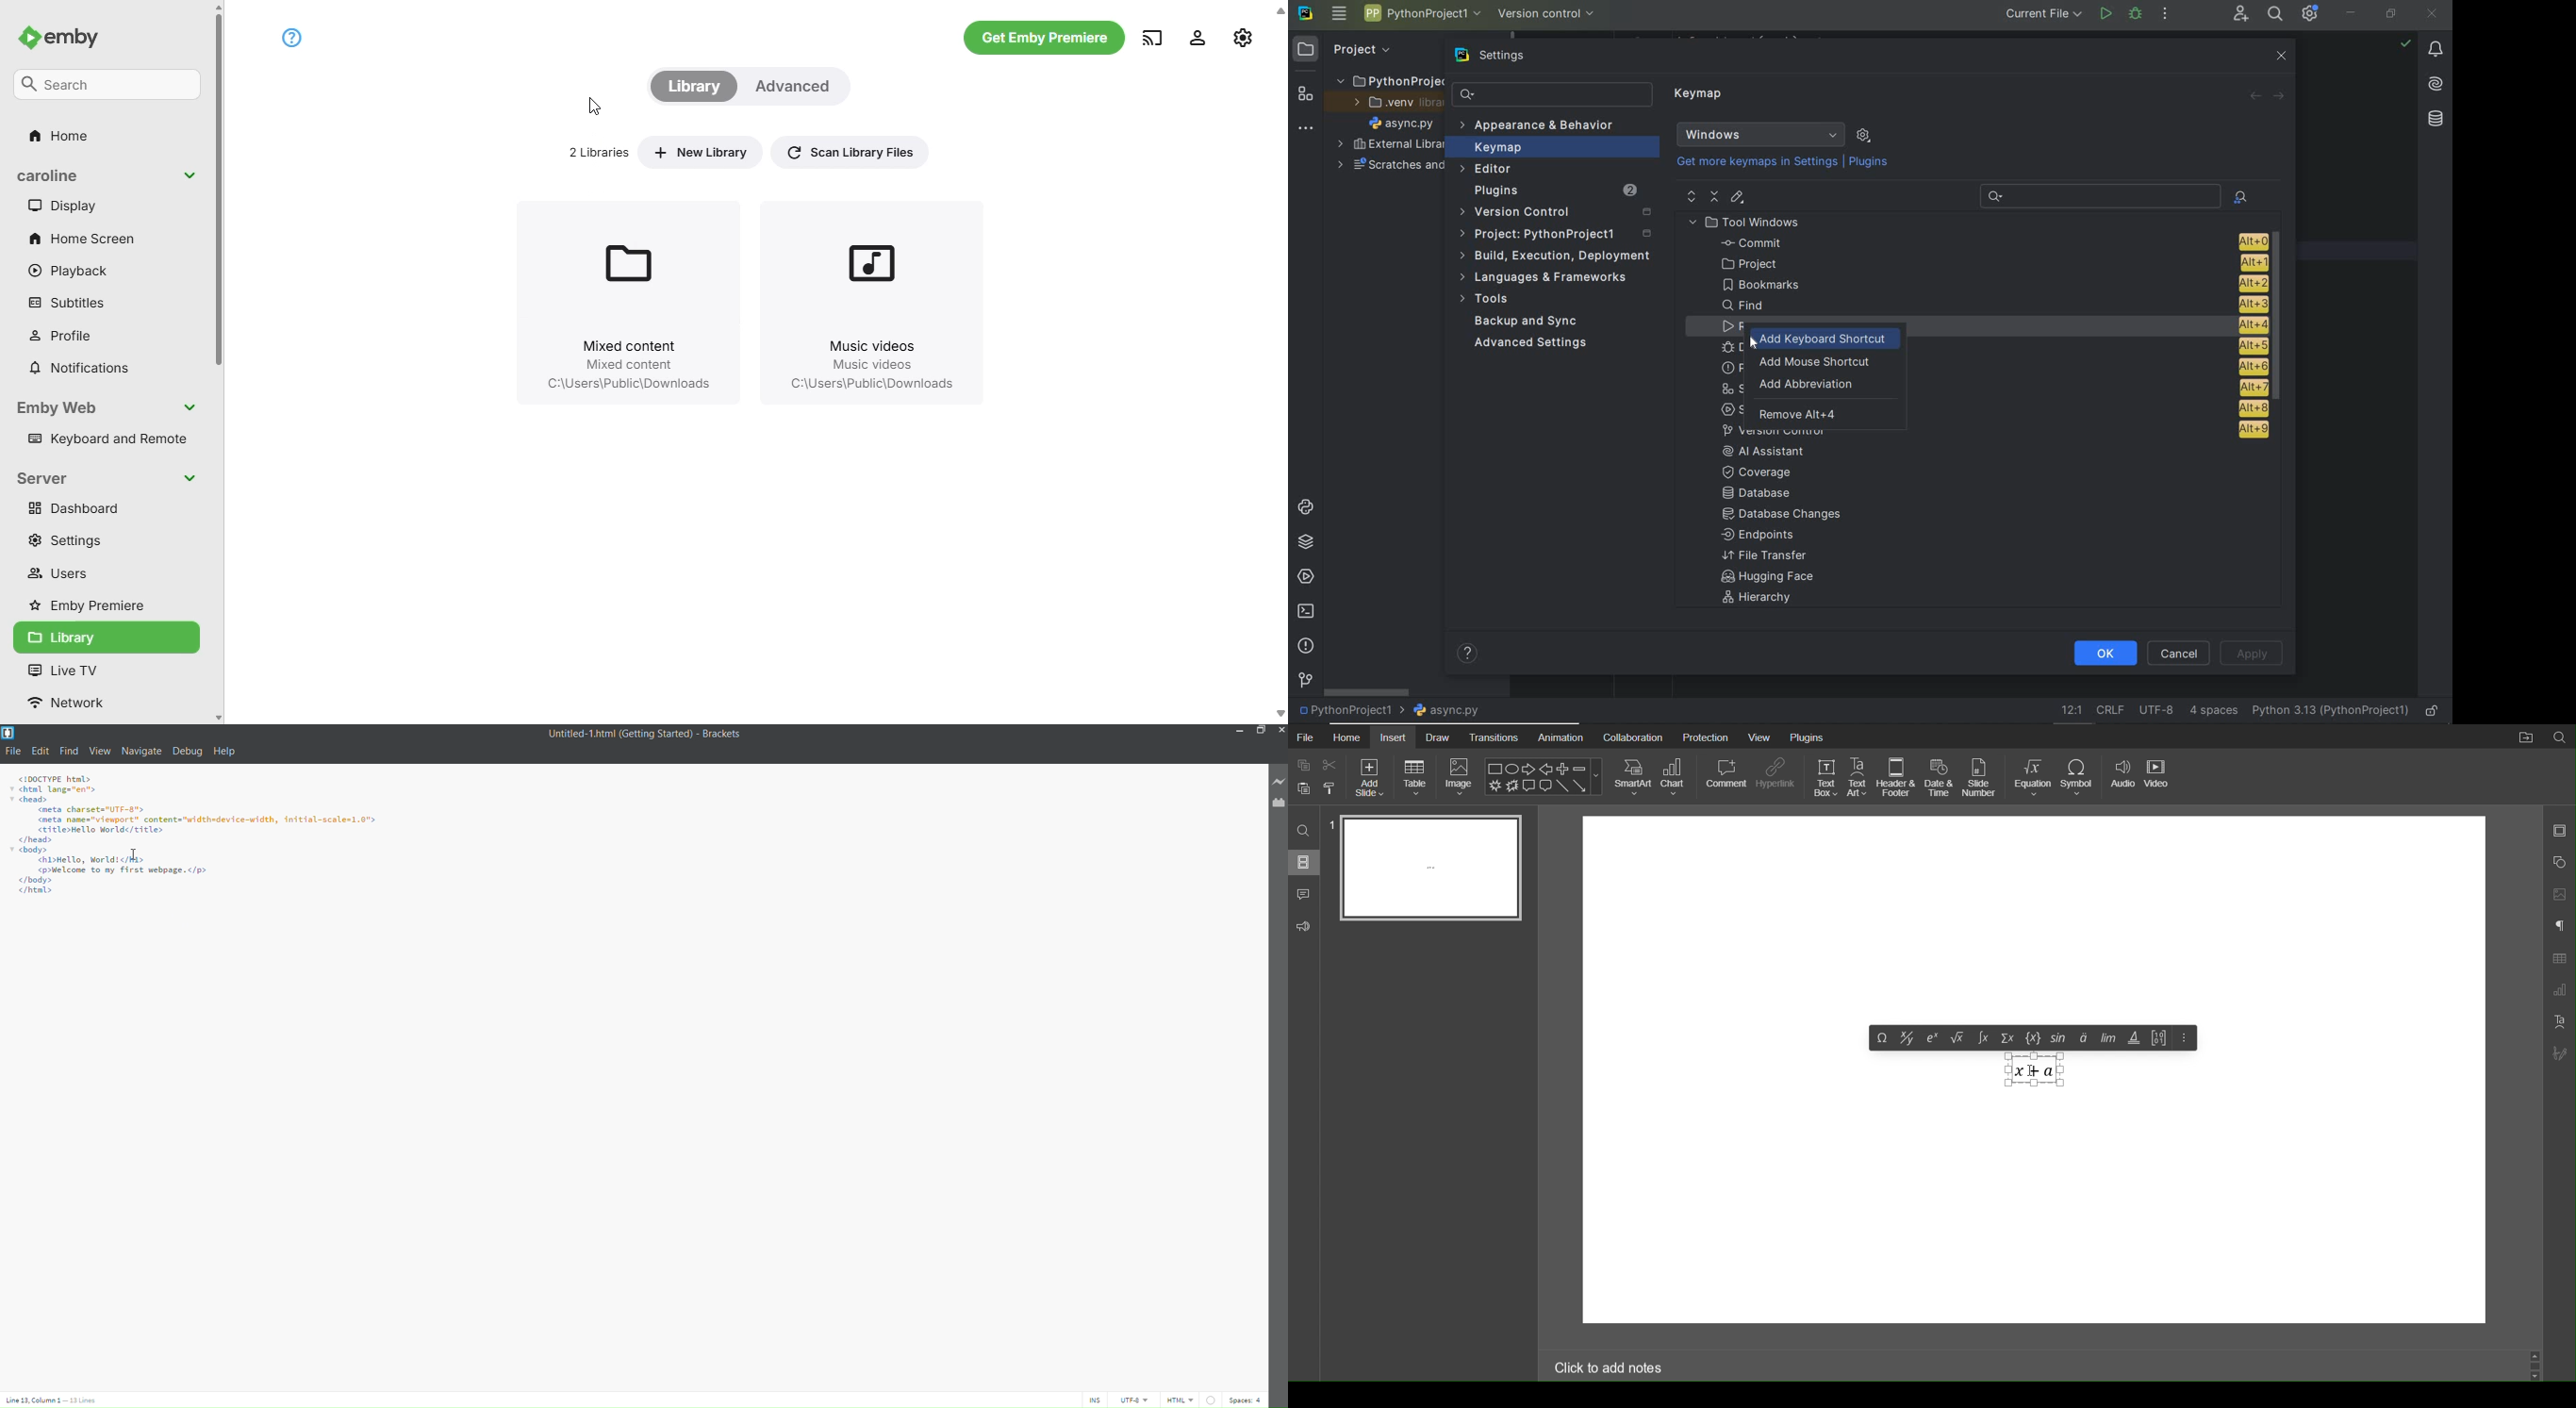 The width and height of the screenshot is (2576, 1428). Describe the element at coordinates (58, 38) in the screenshot. I see `emby` at that location.